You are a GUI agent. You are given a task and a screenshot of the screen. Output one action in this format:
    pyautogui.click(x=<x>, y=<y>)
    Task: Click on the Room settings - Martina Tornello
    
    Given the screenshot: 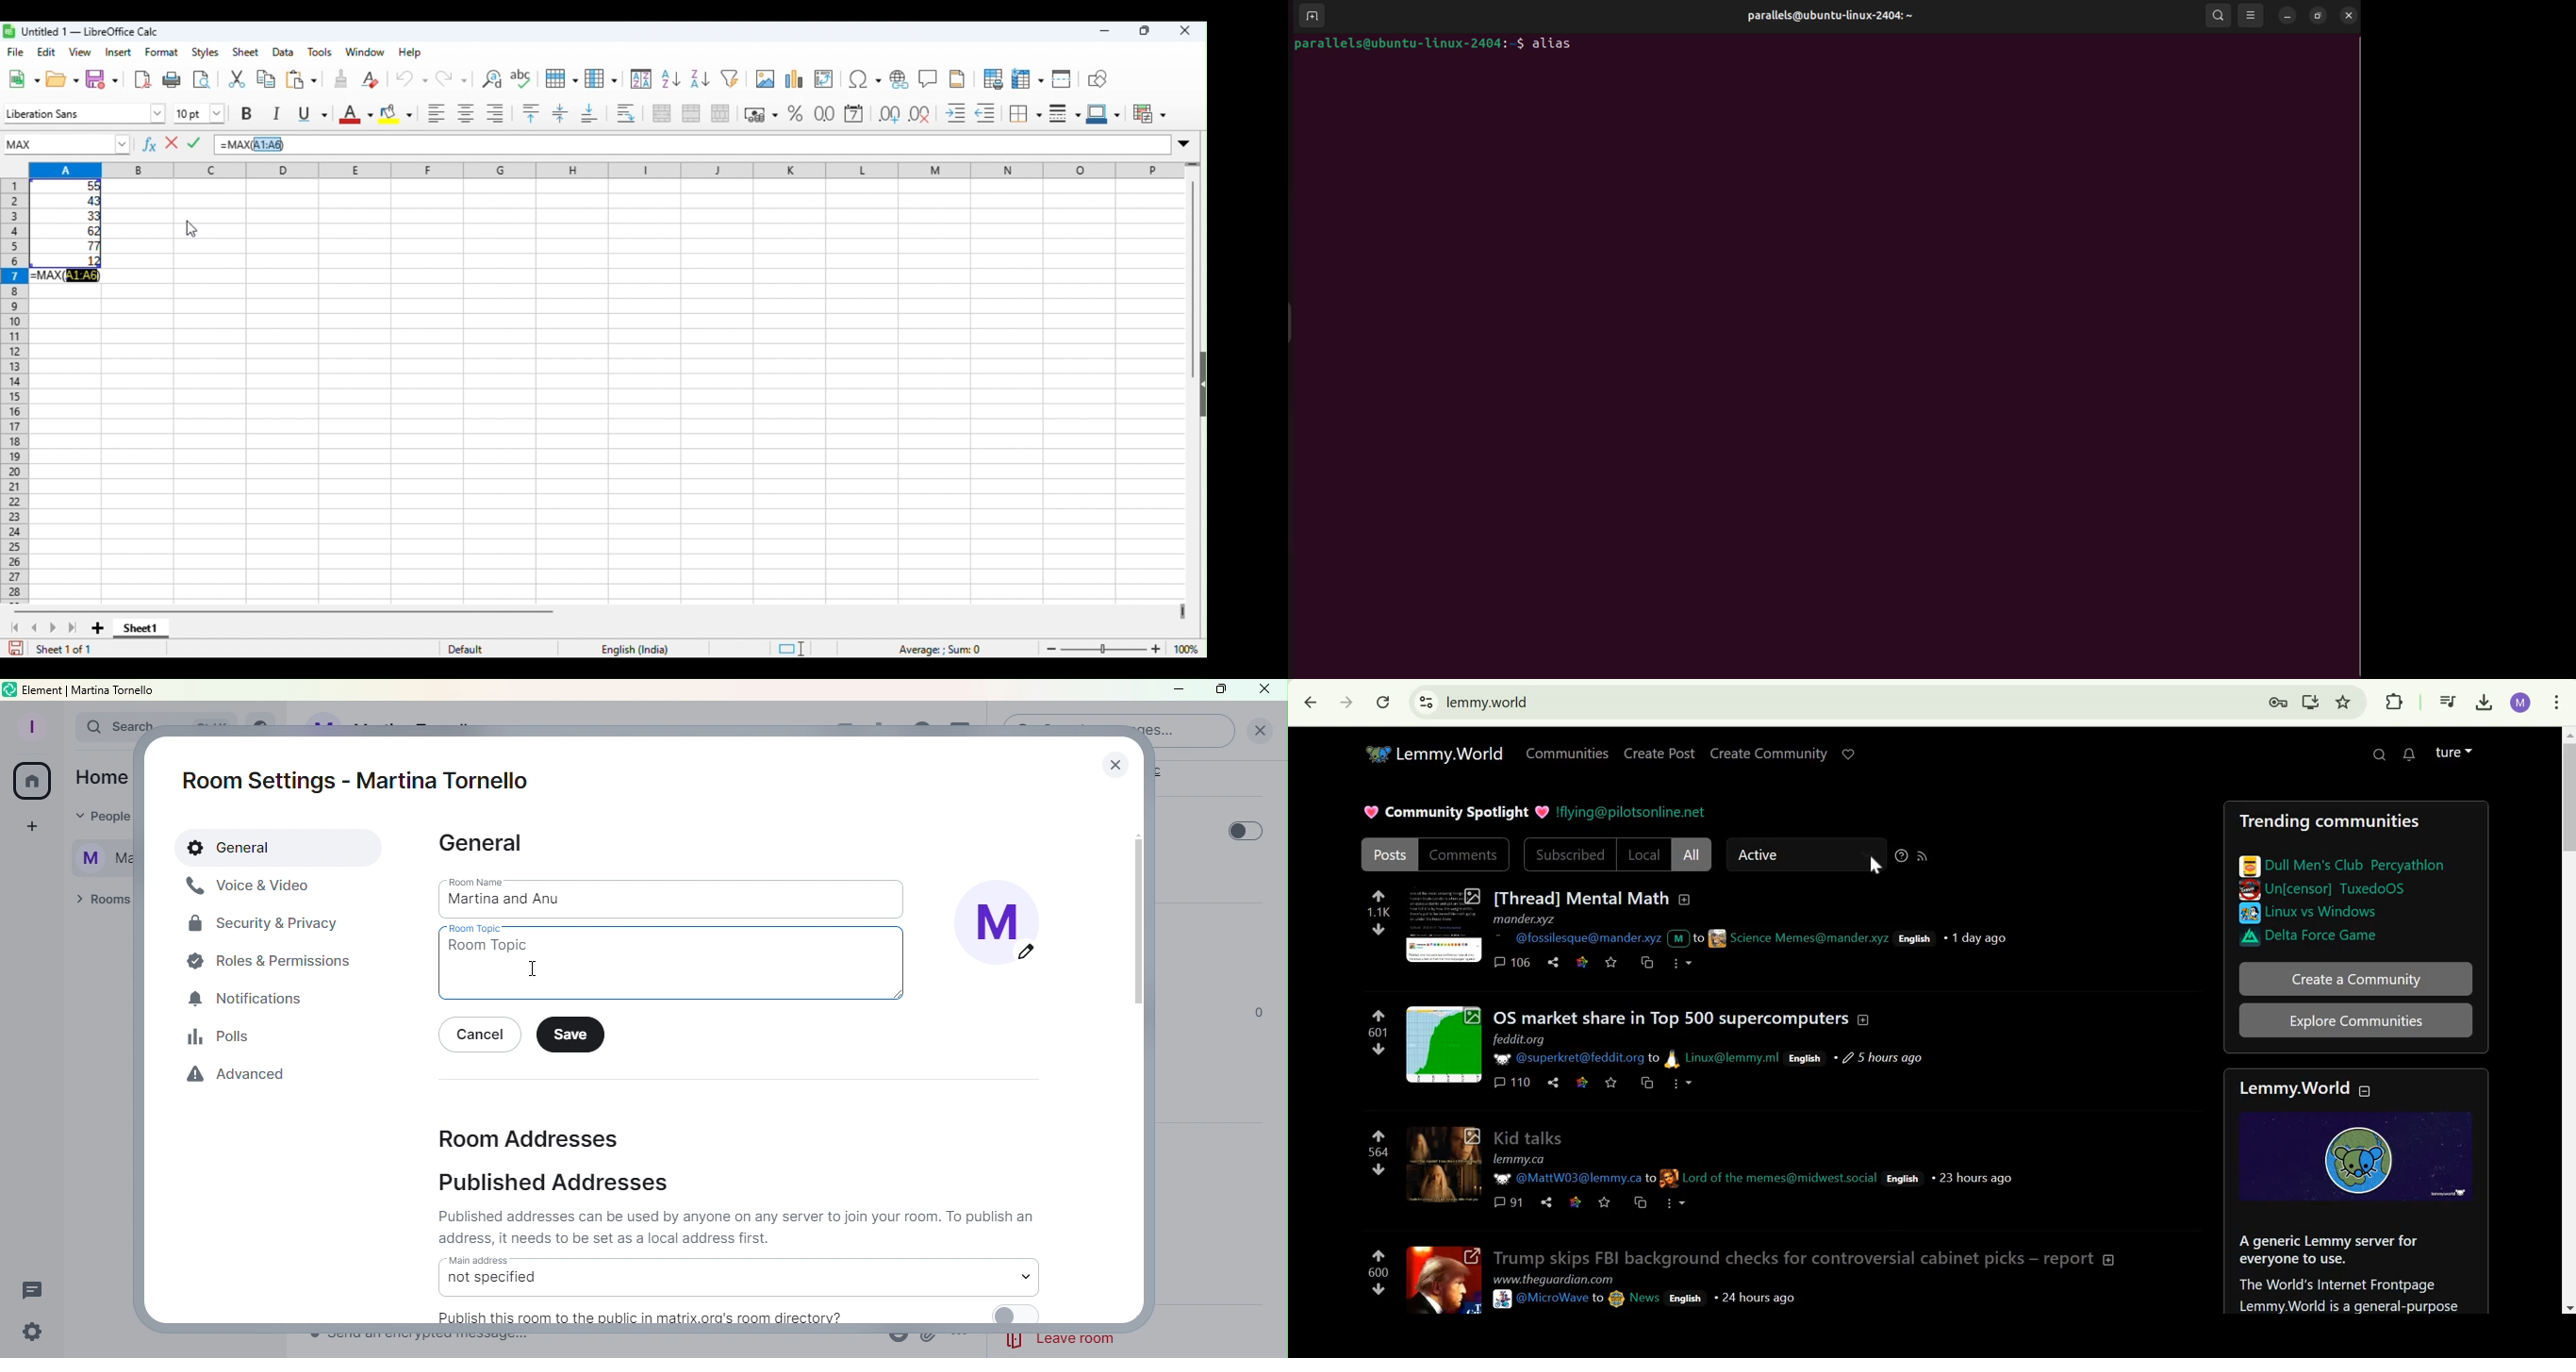 What is the action you would take?
    pyautogui.click(x=363, y=781)
    